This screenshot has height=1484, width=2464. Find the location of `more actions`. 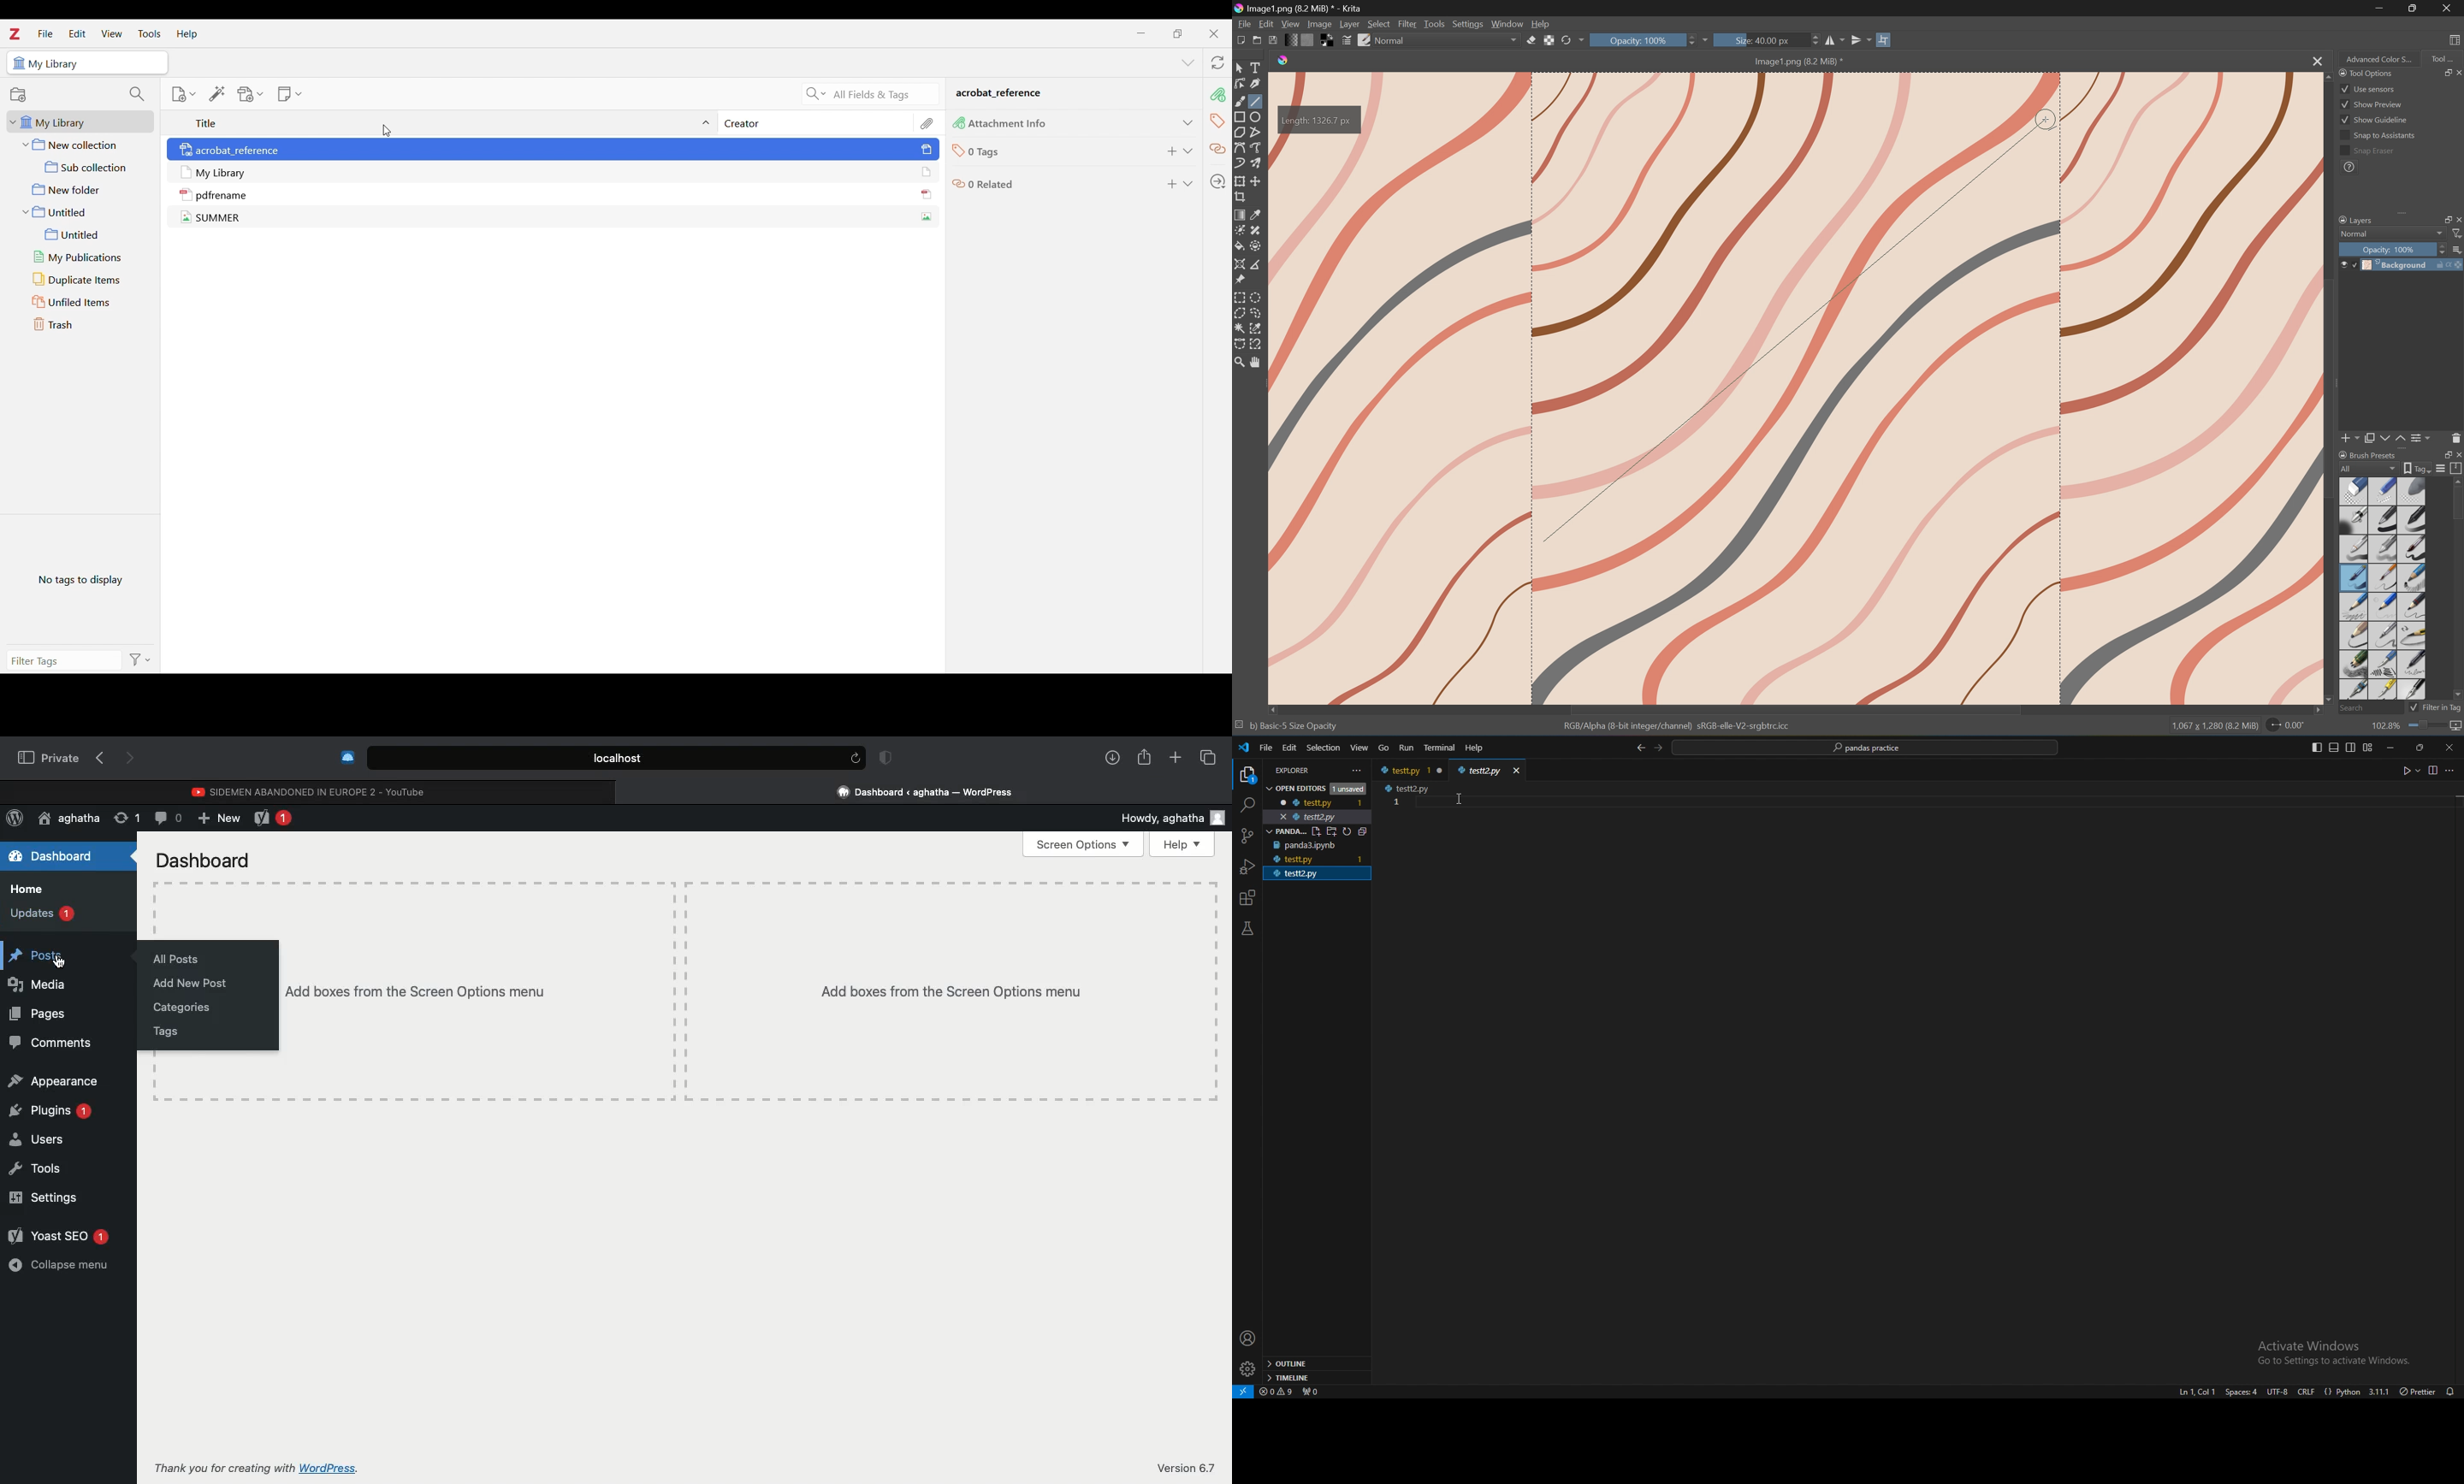

more actions is located at coordinates (1357, 770).